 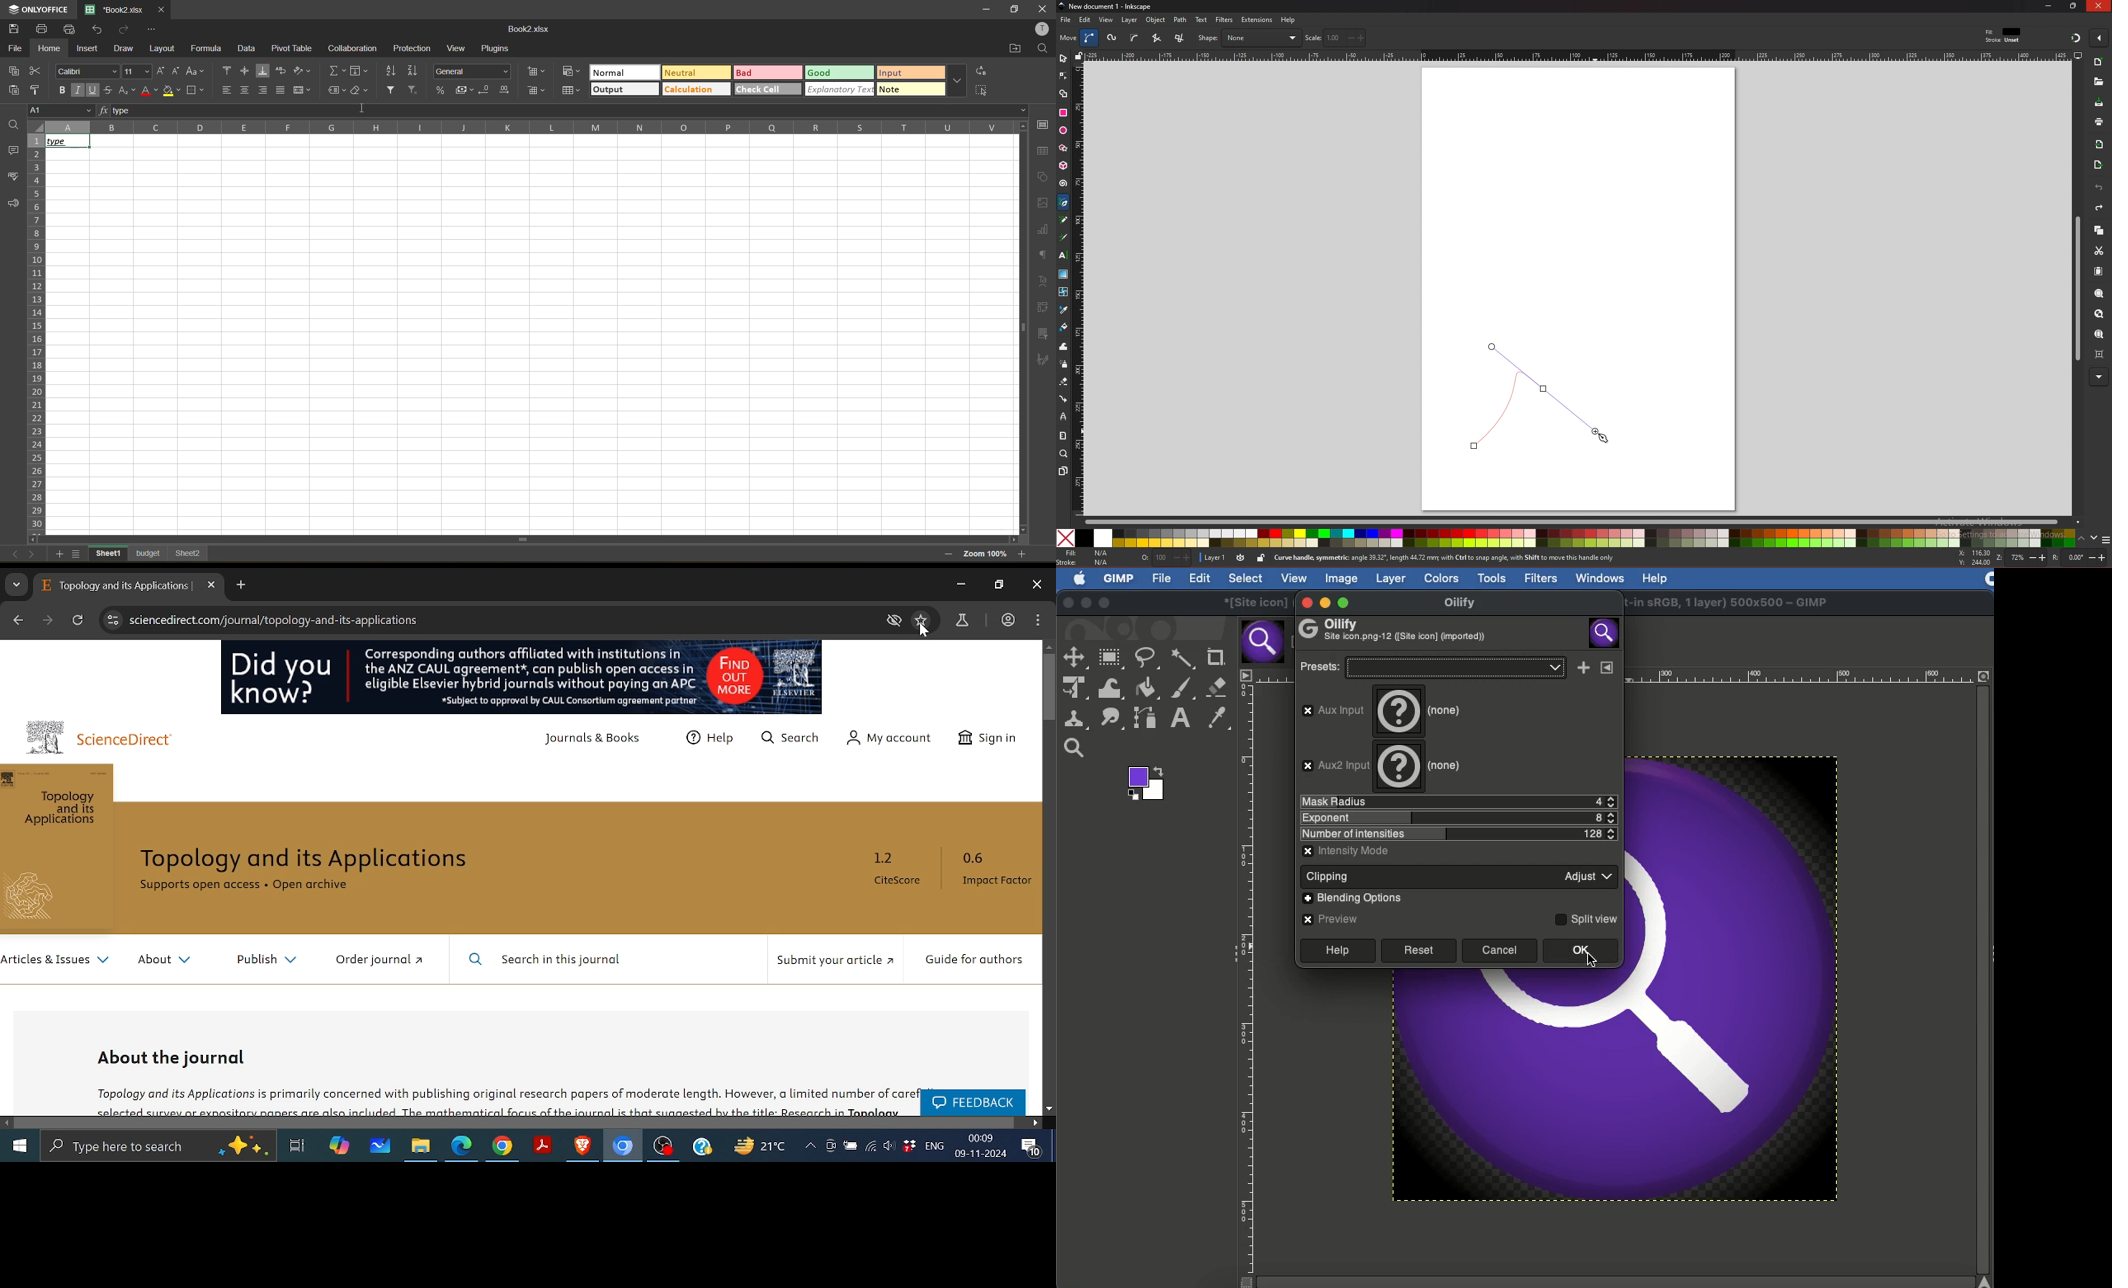 What do you see at coordinates (1042, 9) in the screenshot?
I see `close` at bounding box center [1042, 9].